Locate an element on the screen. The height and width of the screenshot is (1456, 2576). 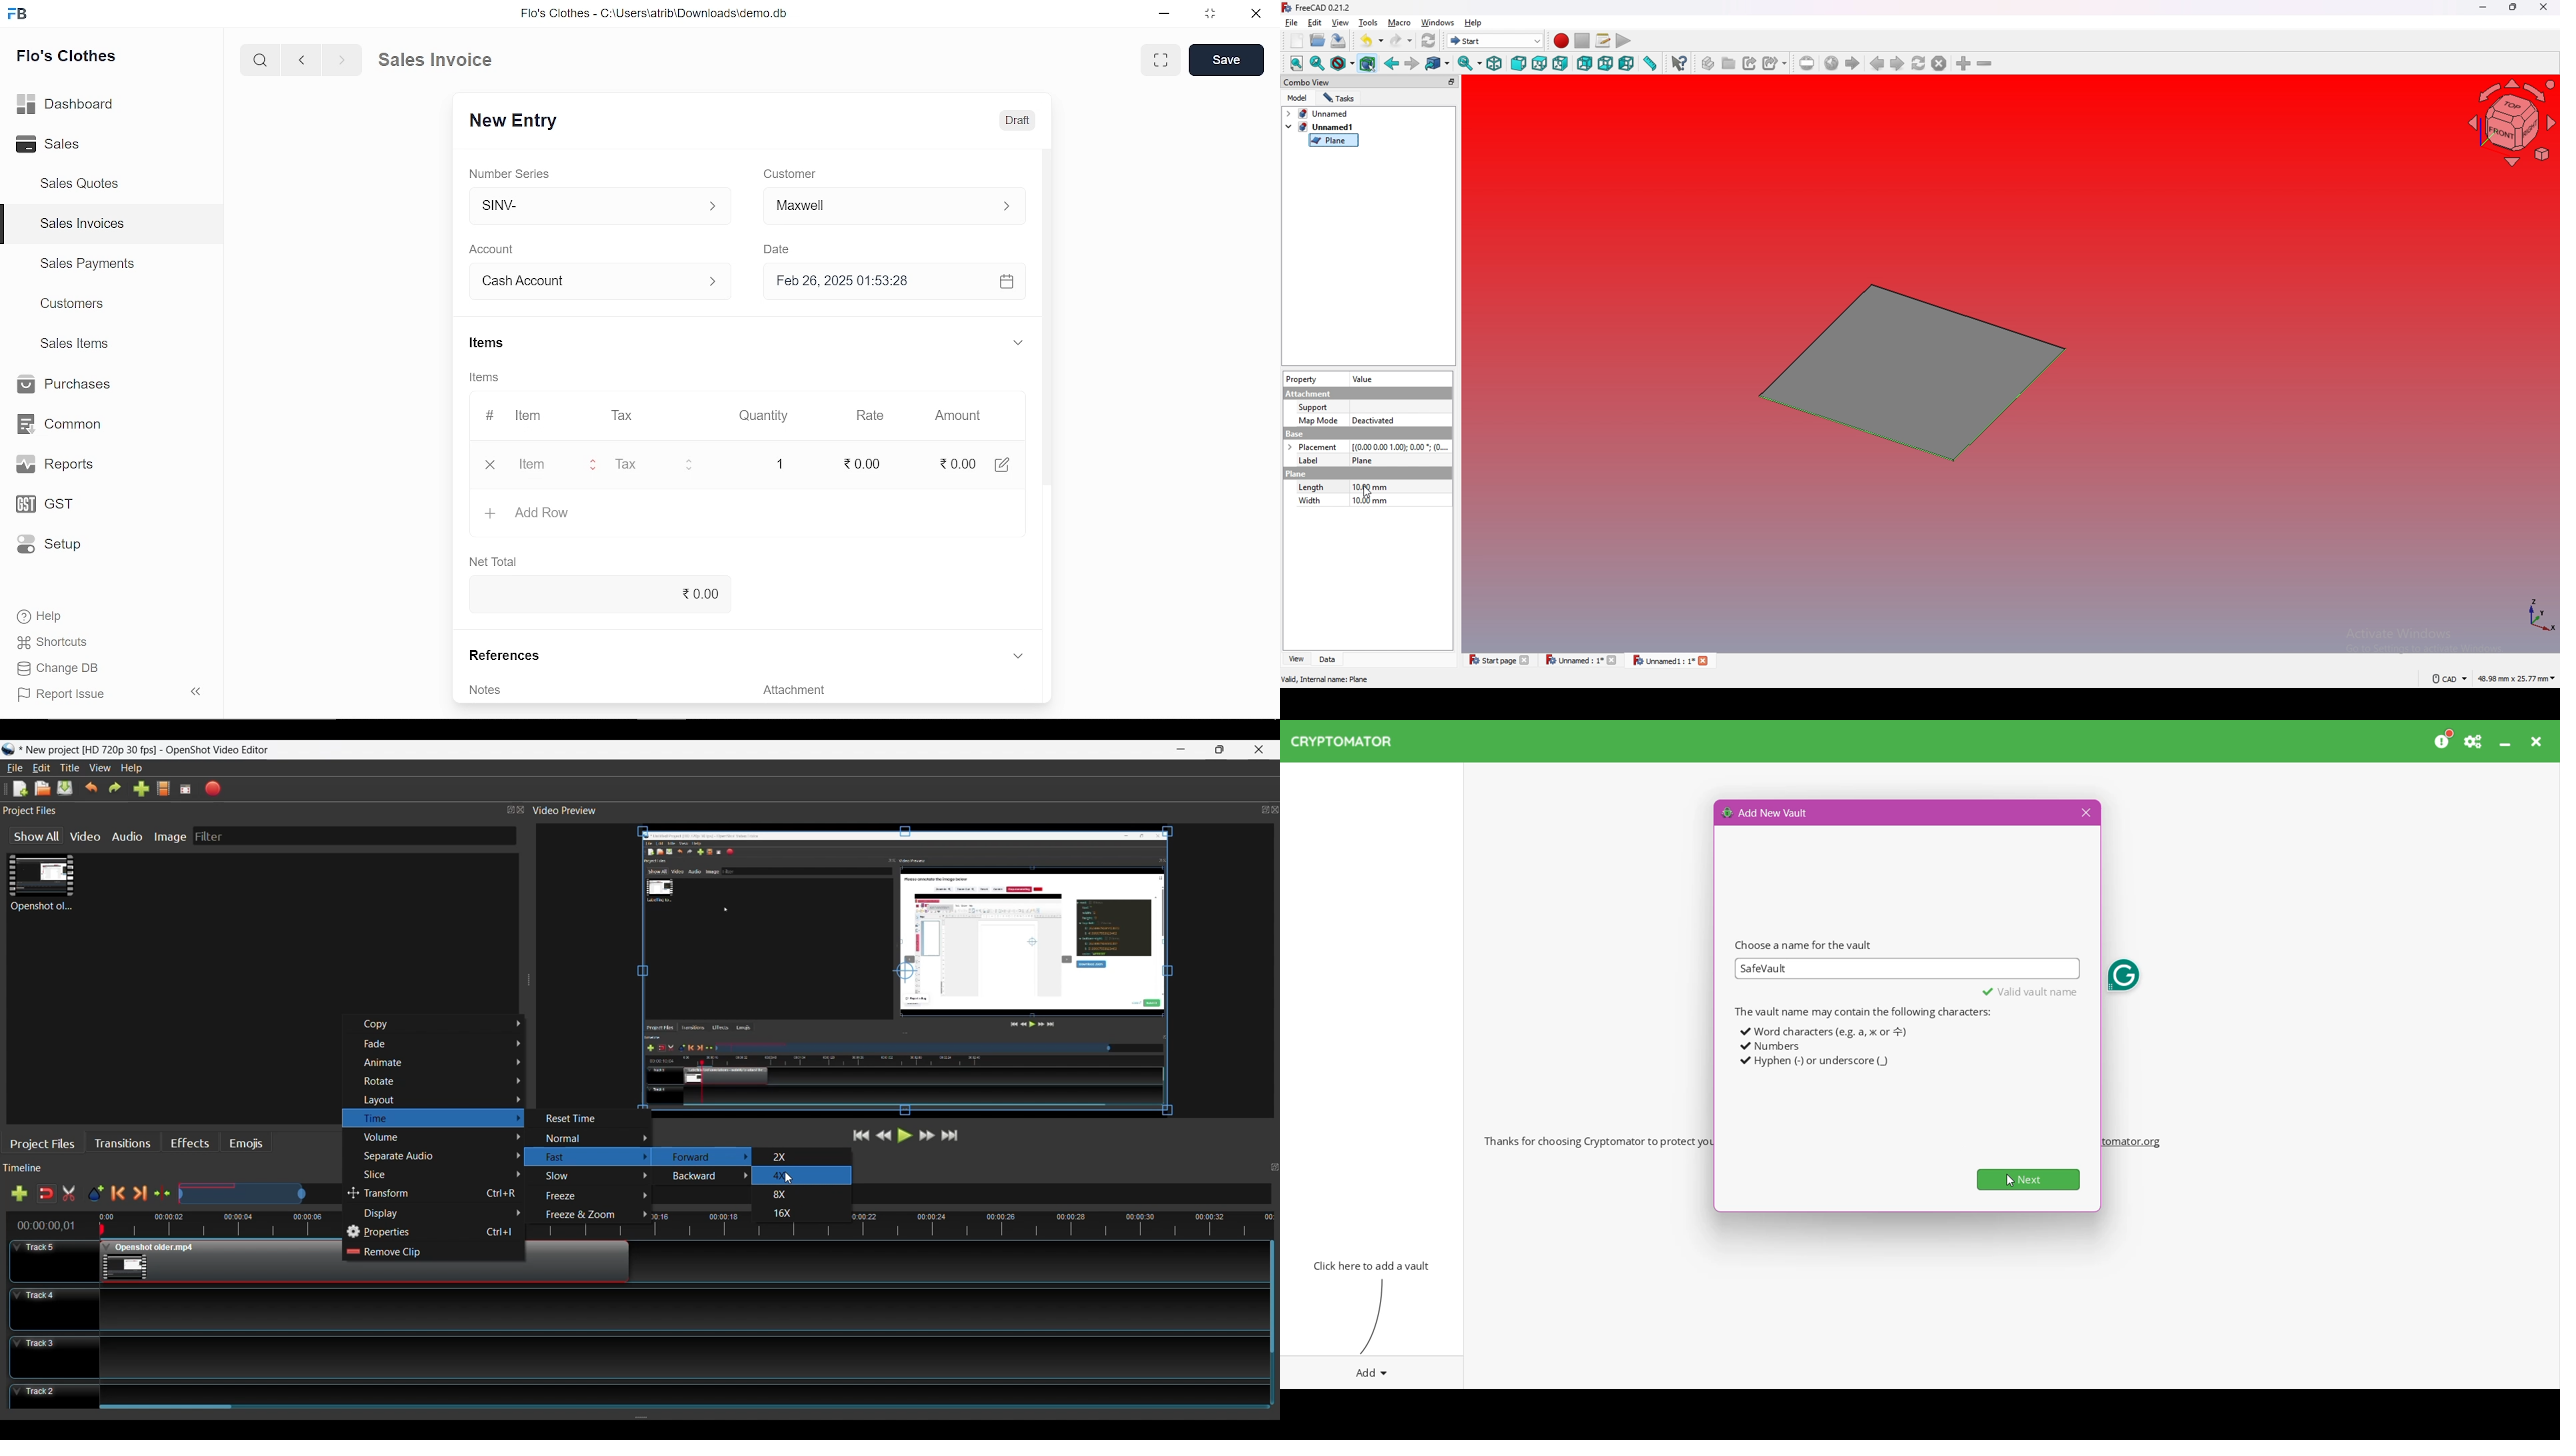
References is located at coordinates (514, 653).